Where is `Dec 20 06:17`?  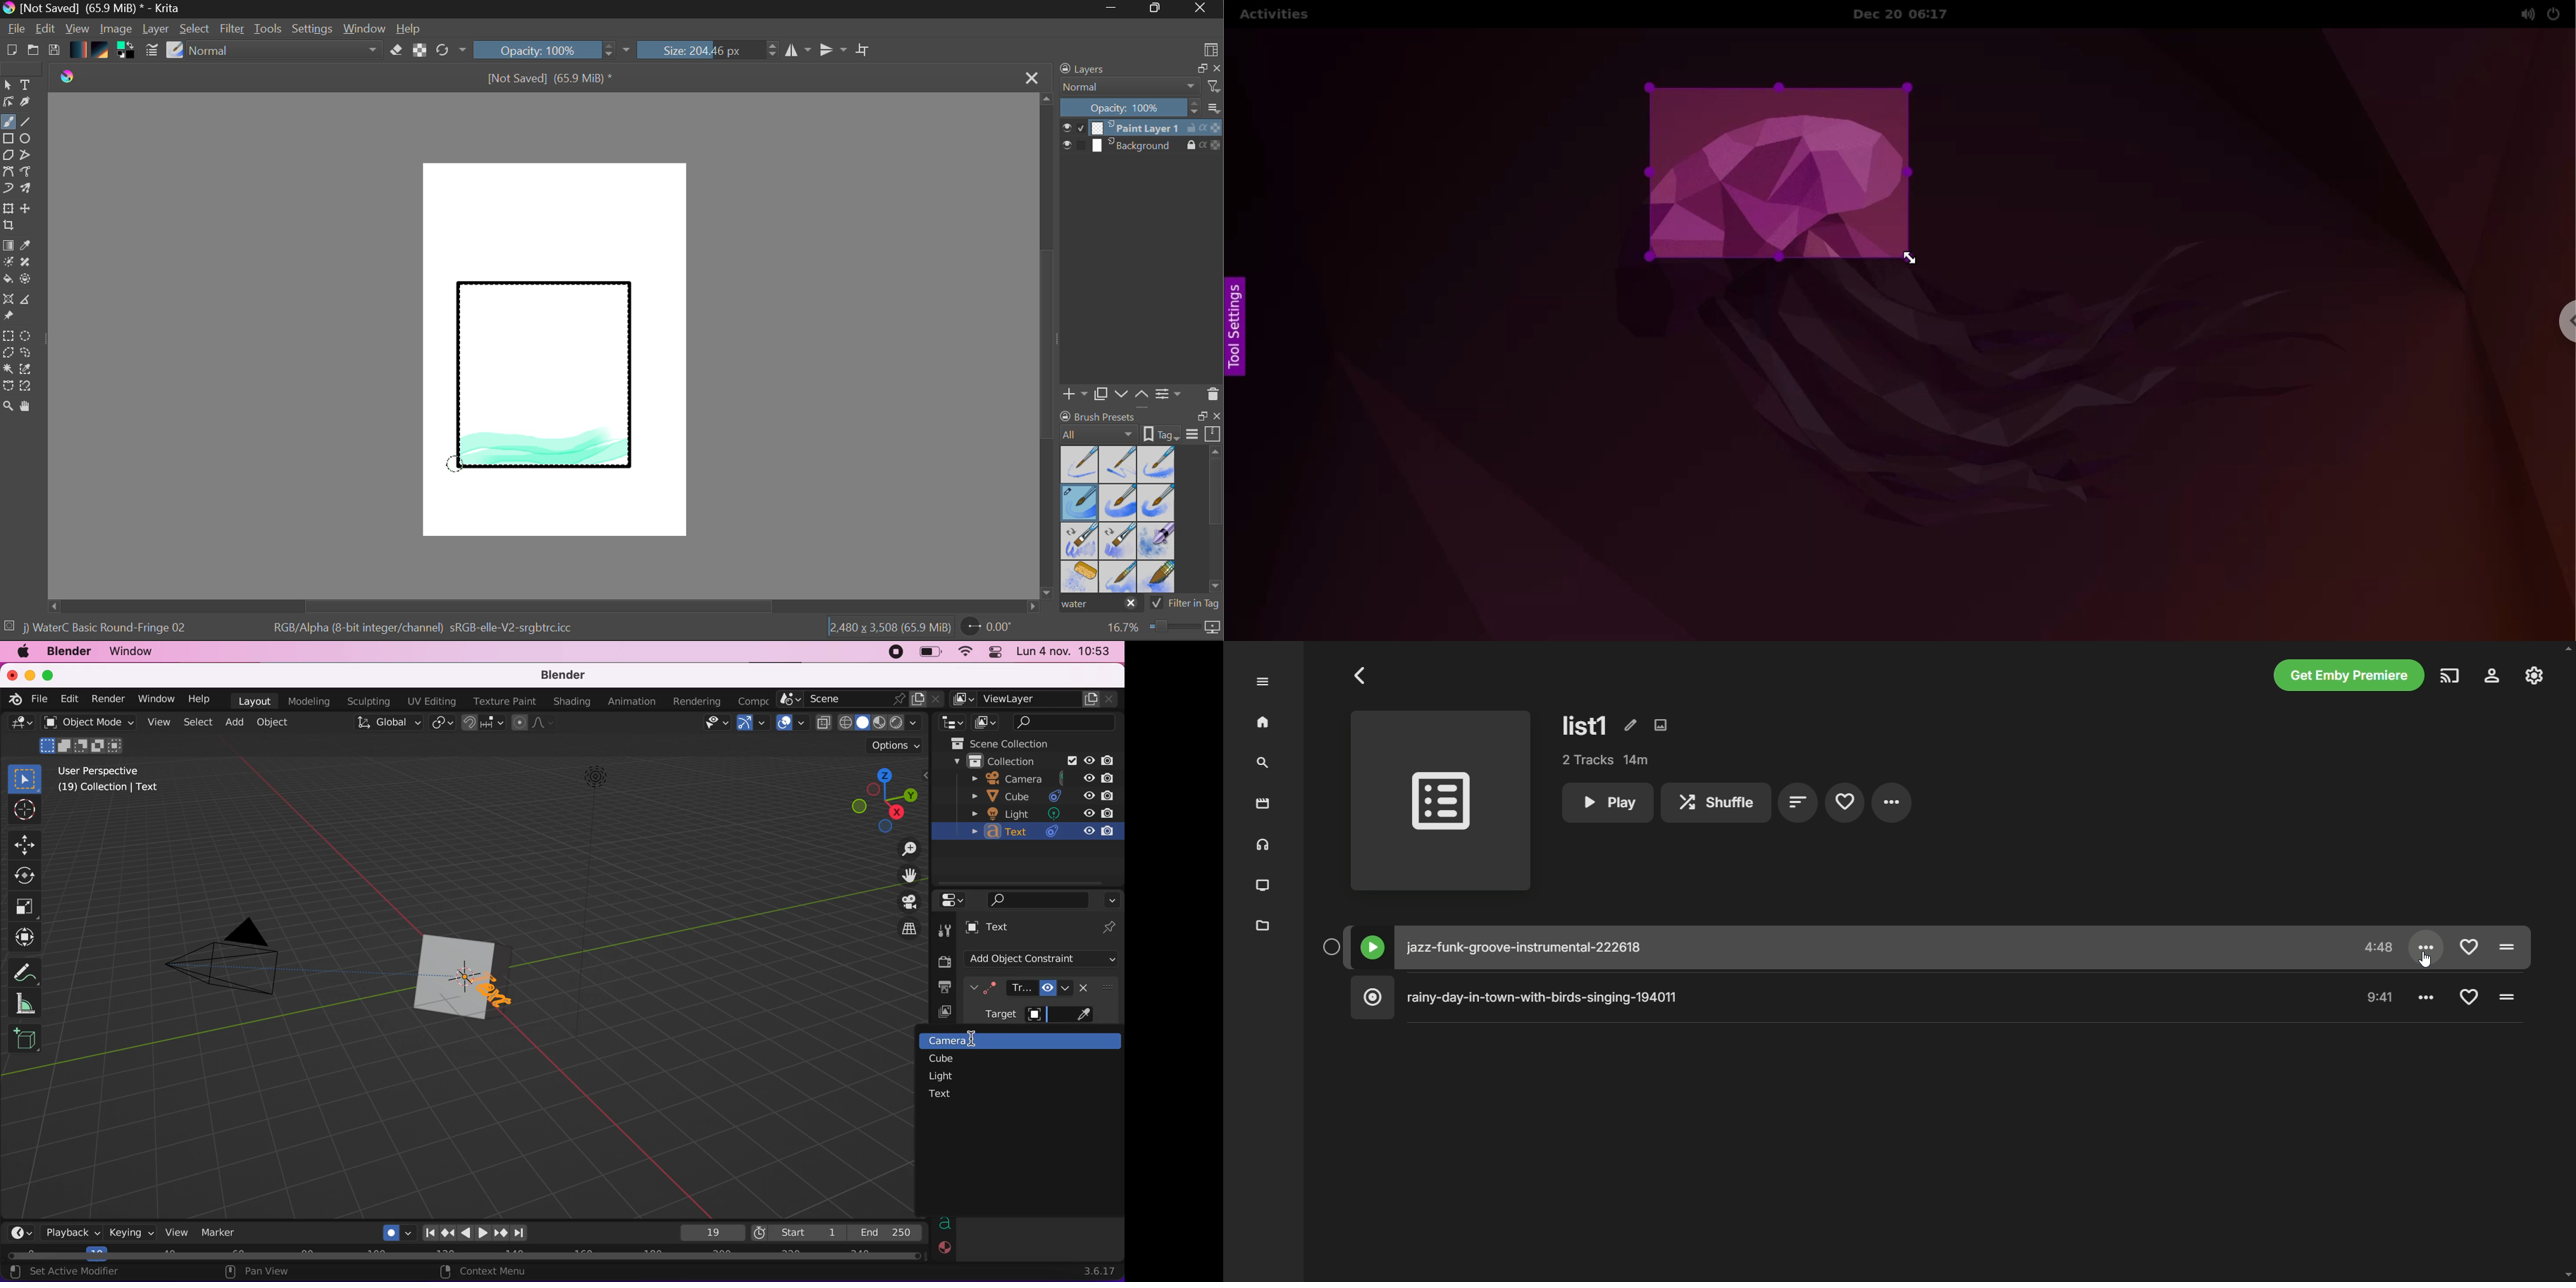 Dec 20 06:17 is located at coordinates (1911, 14).